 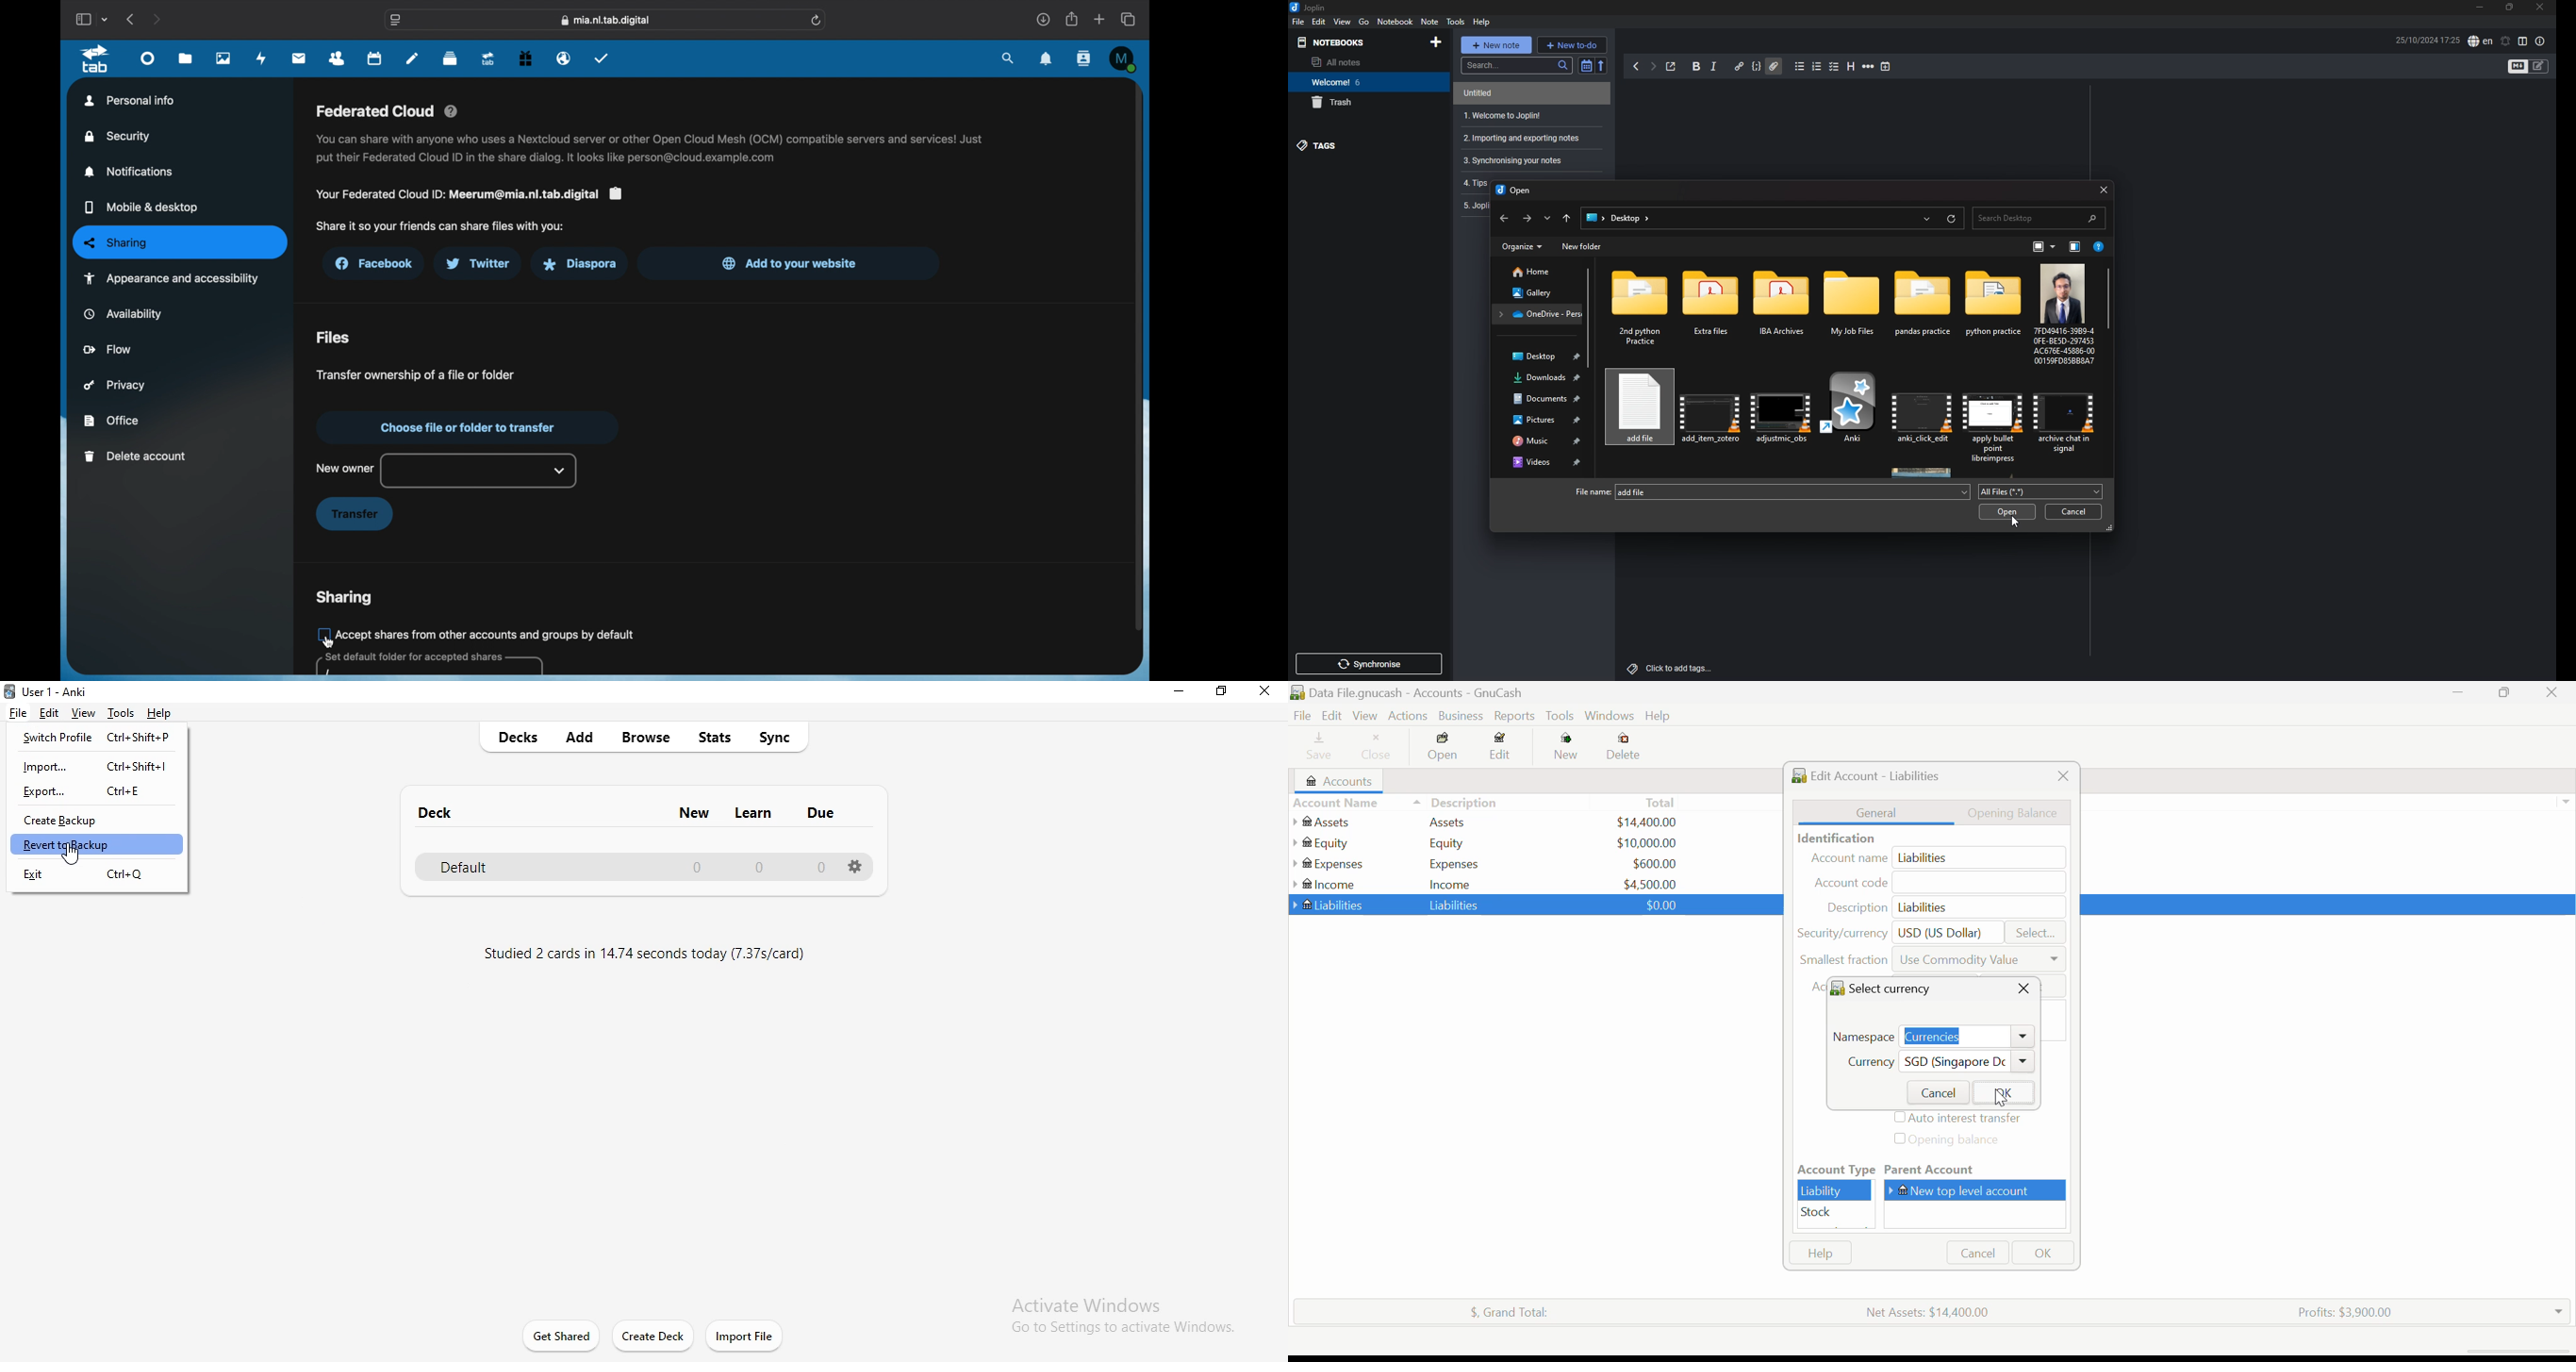 I want to click on search bar, so click(x=1517, y=65).